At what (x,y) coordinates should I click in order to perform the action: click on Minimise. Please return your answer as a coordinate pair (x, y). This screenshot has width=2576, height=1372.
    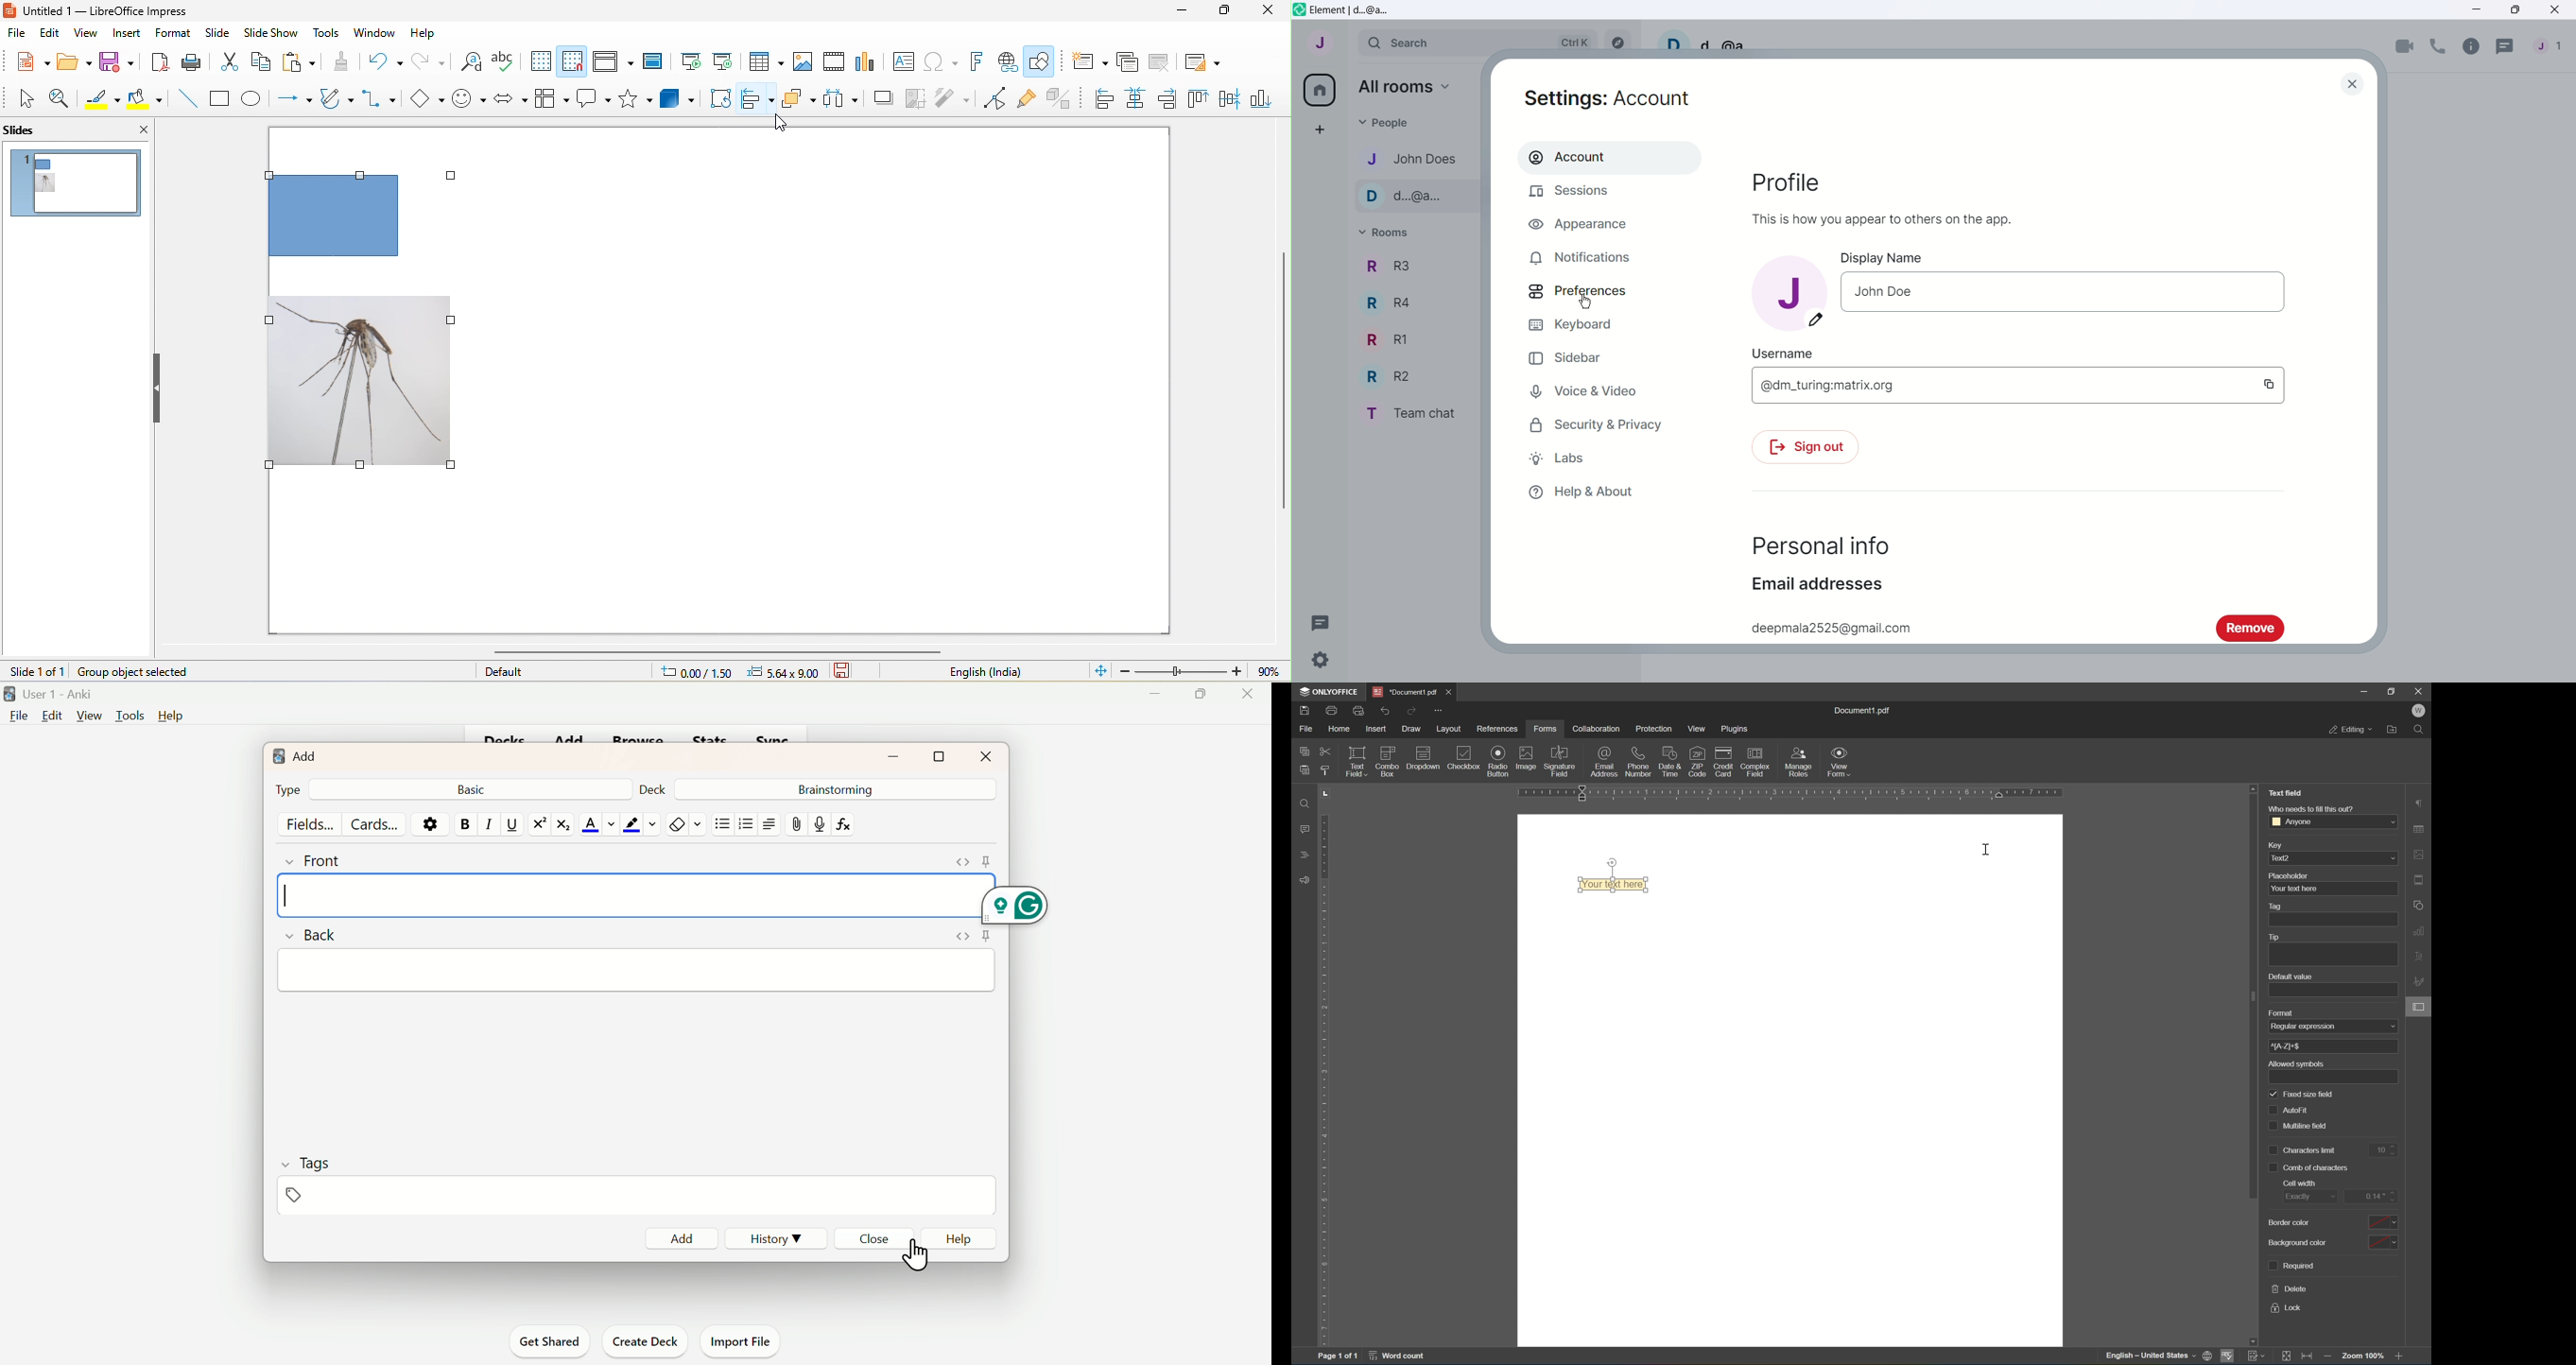
    Looking at the image, I should click on (1154, 698).